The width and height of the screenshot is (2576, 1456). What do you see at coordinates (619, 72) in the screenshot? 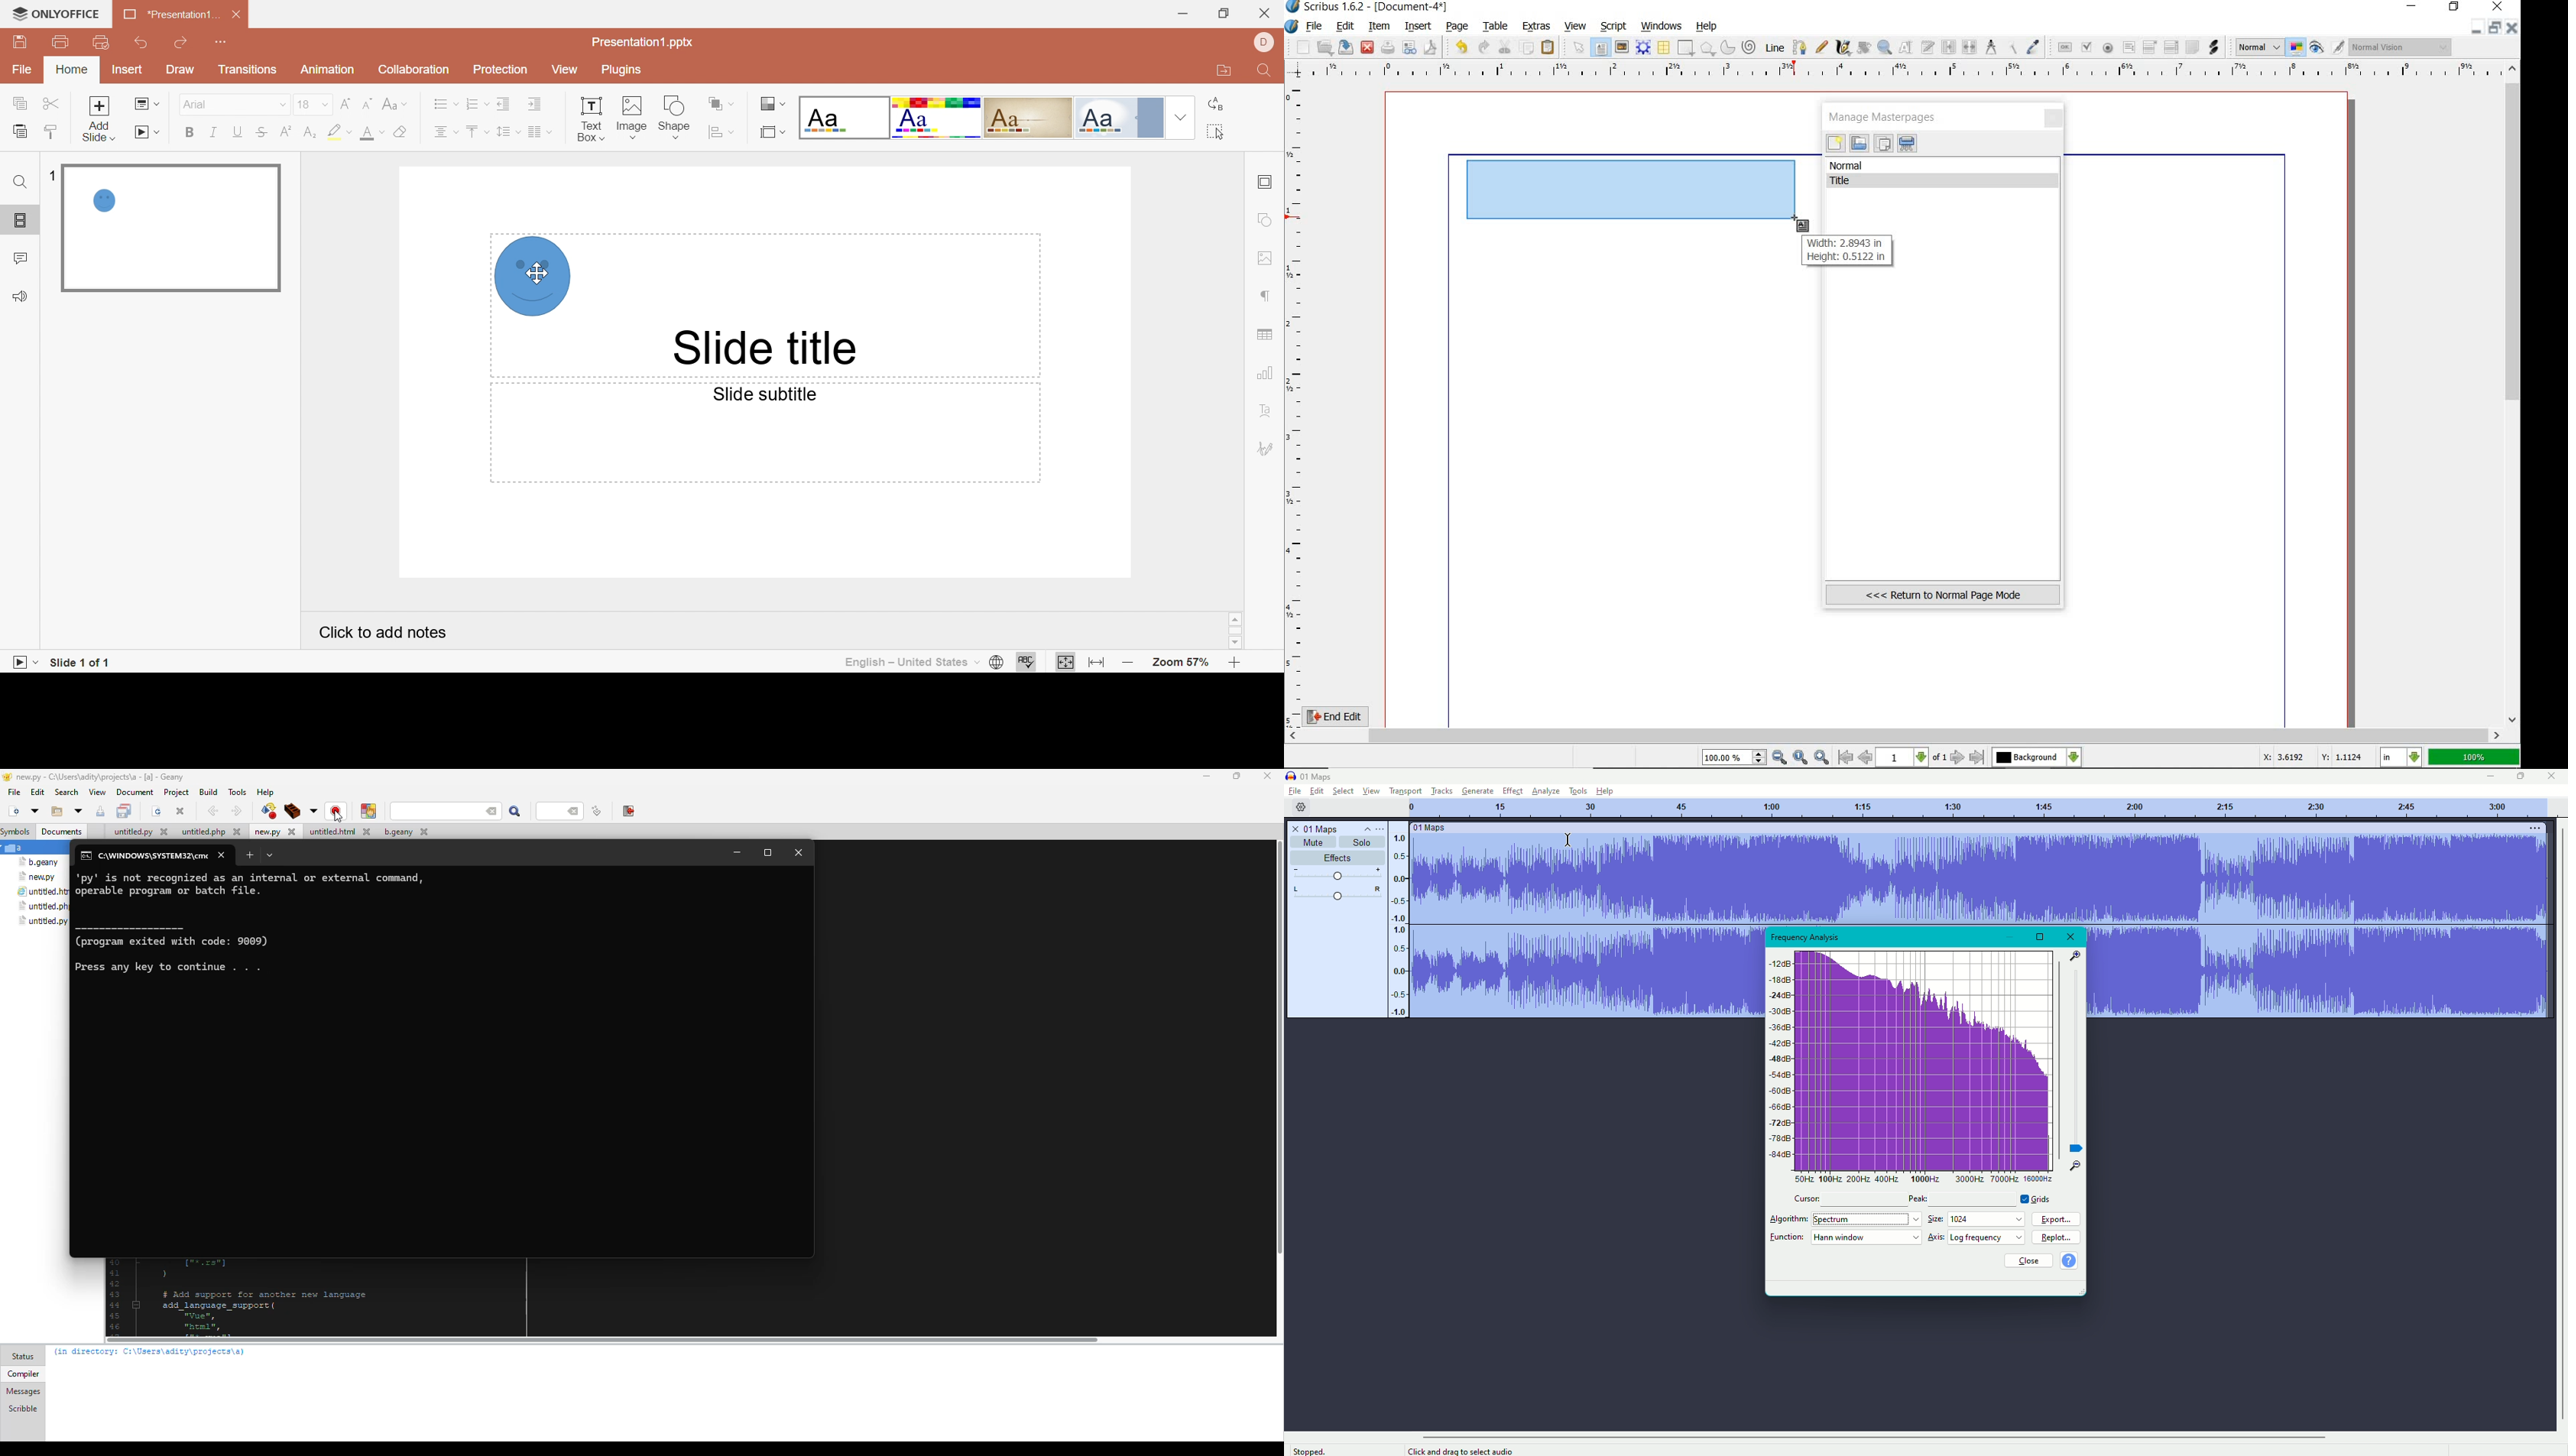
I see `Plugins` at bounding box center [619, 72].